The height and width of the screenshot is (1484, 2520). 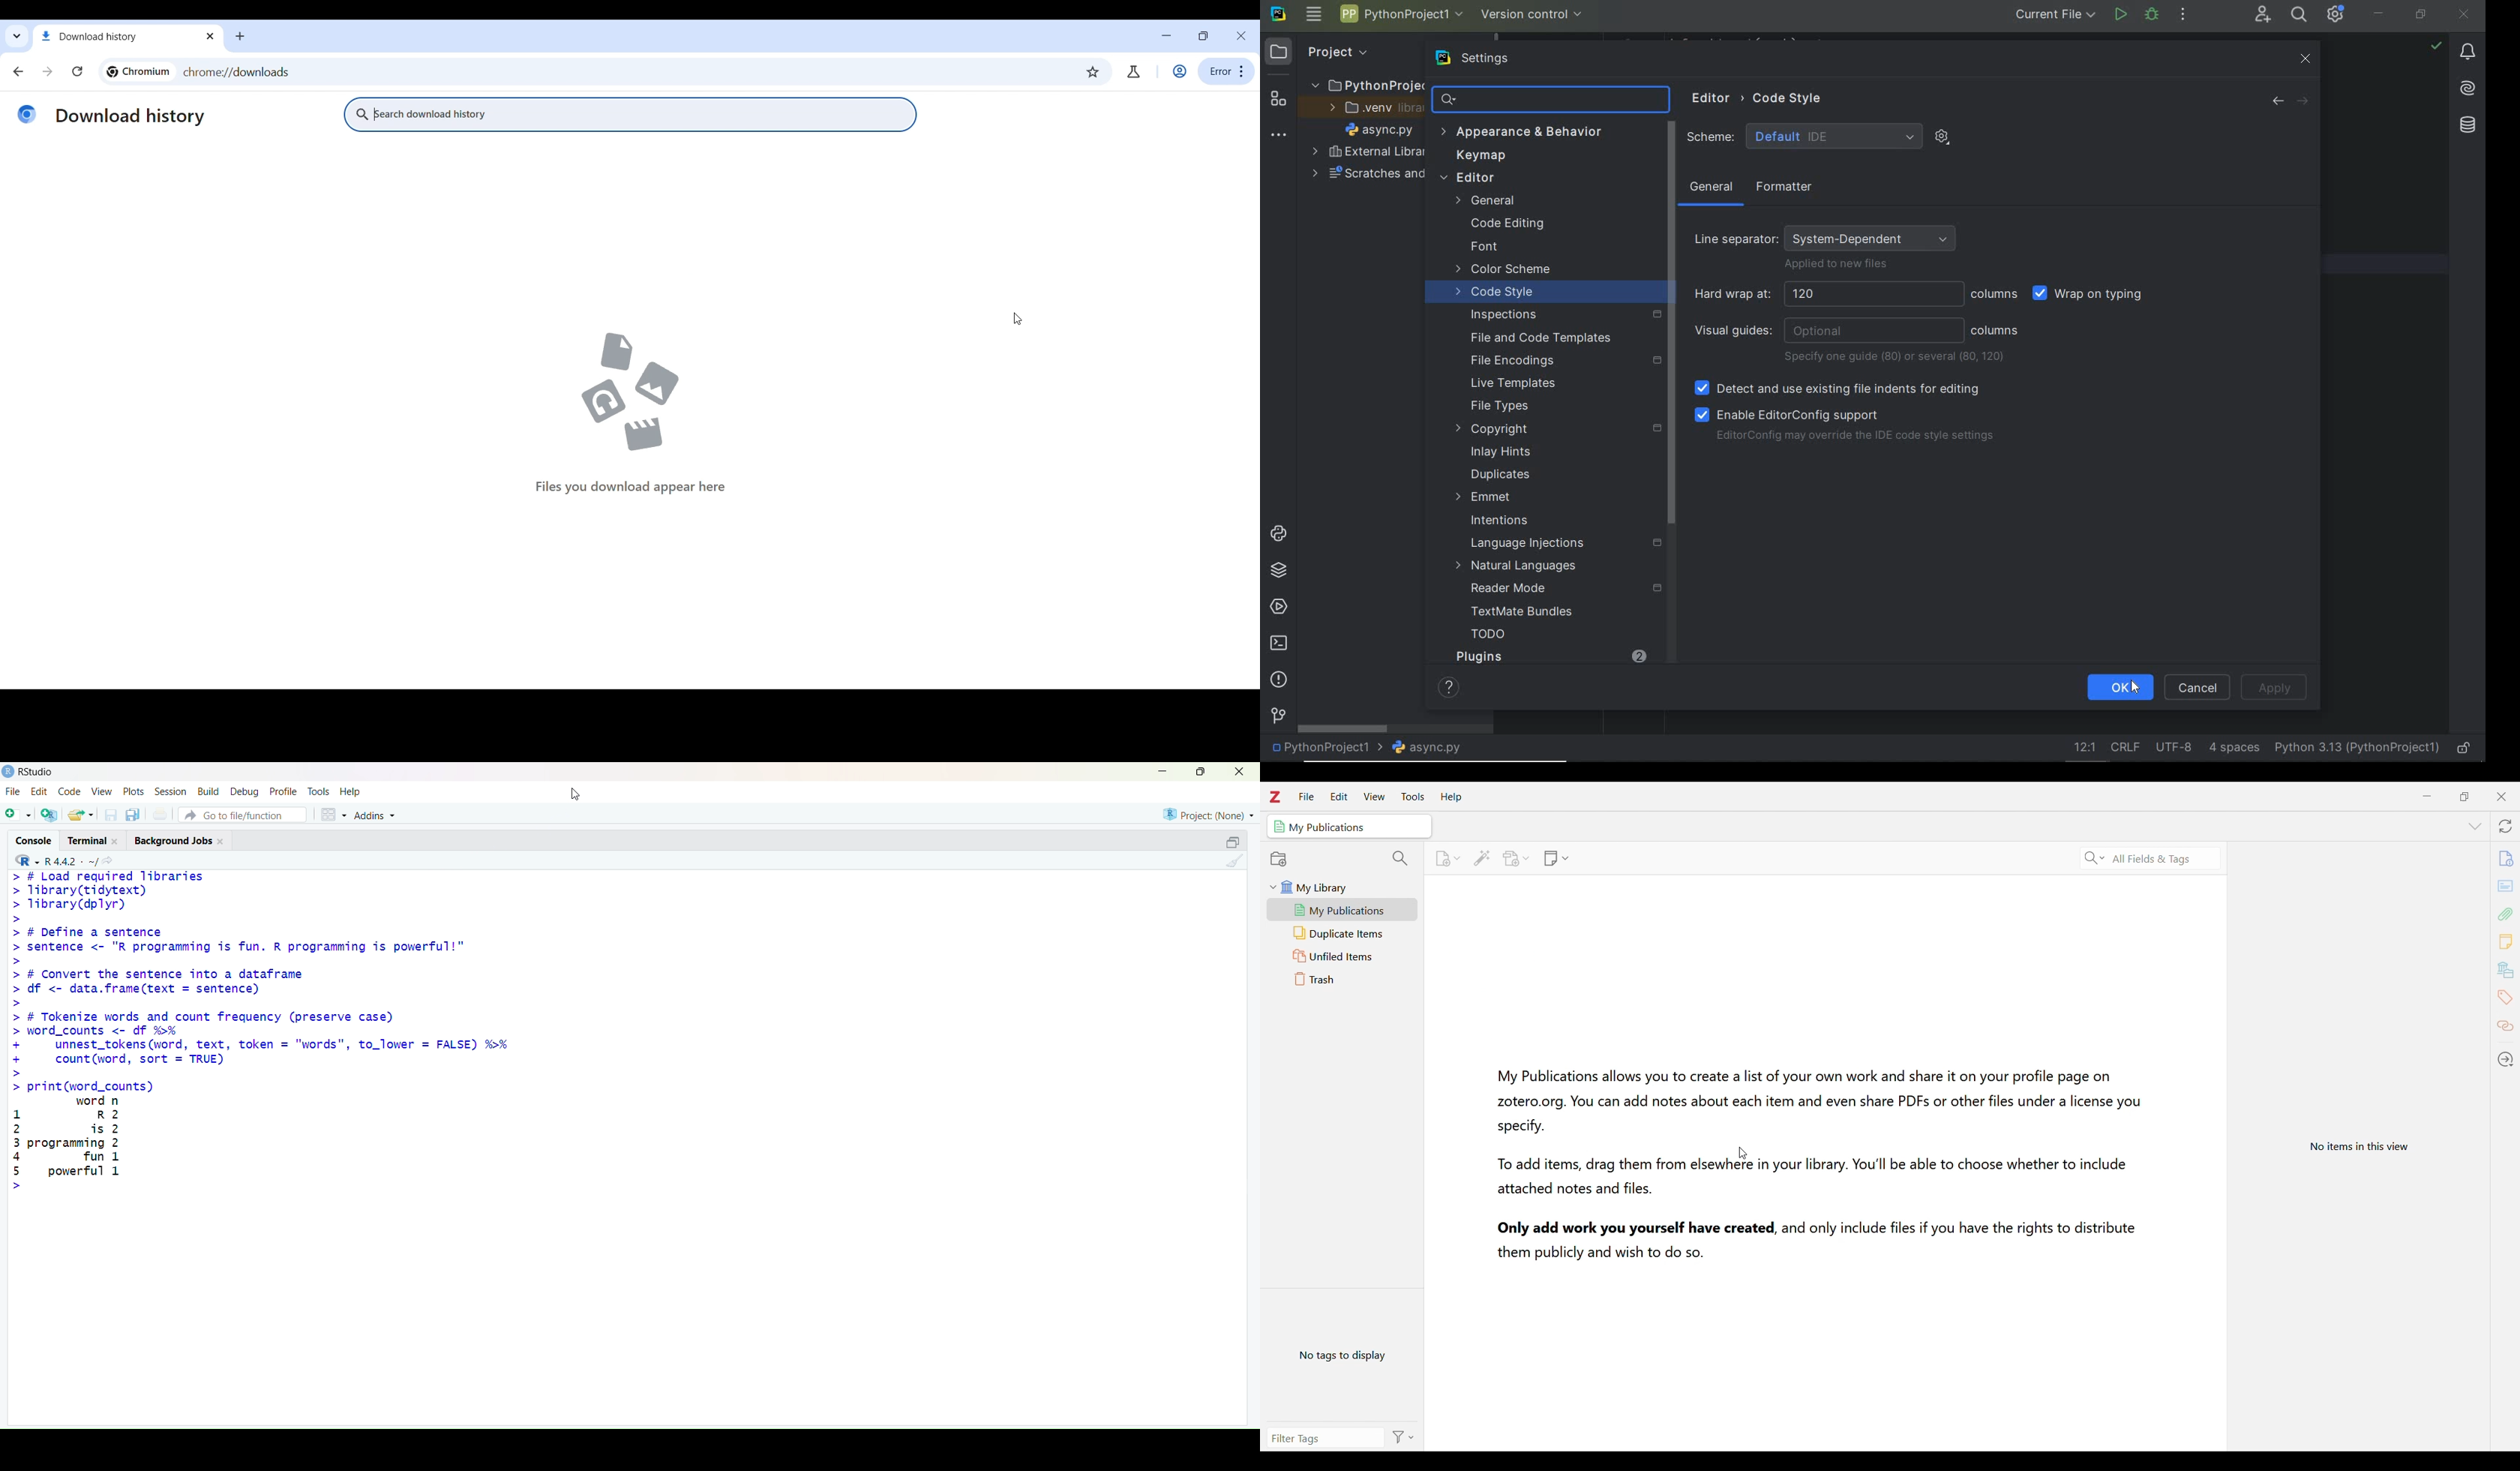 I want to click on Search tabs, so click(x=17, y=36).